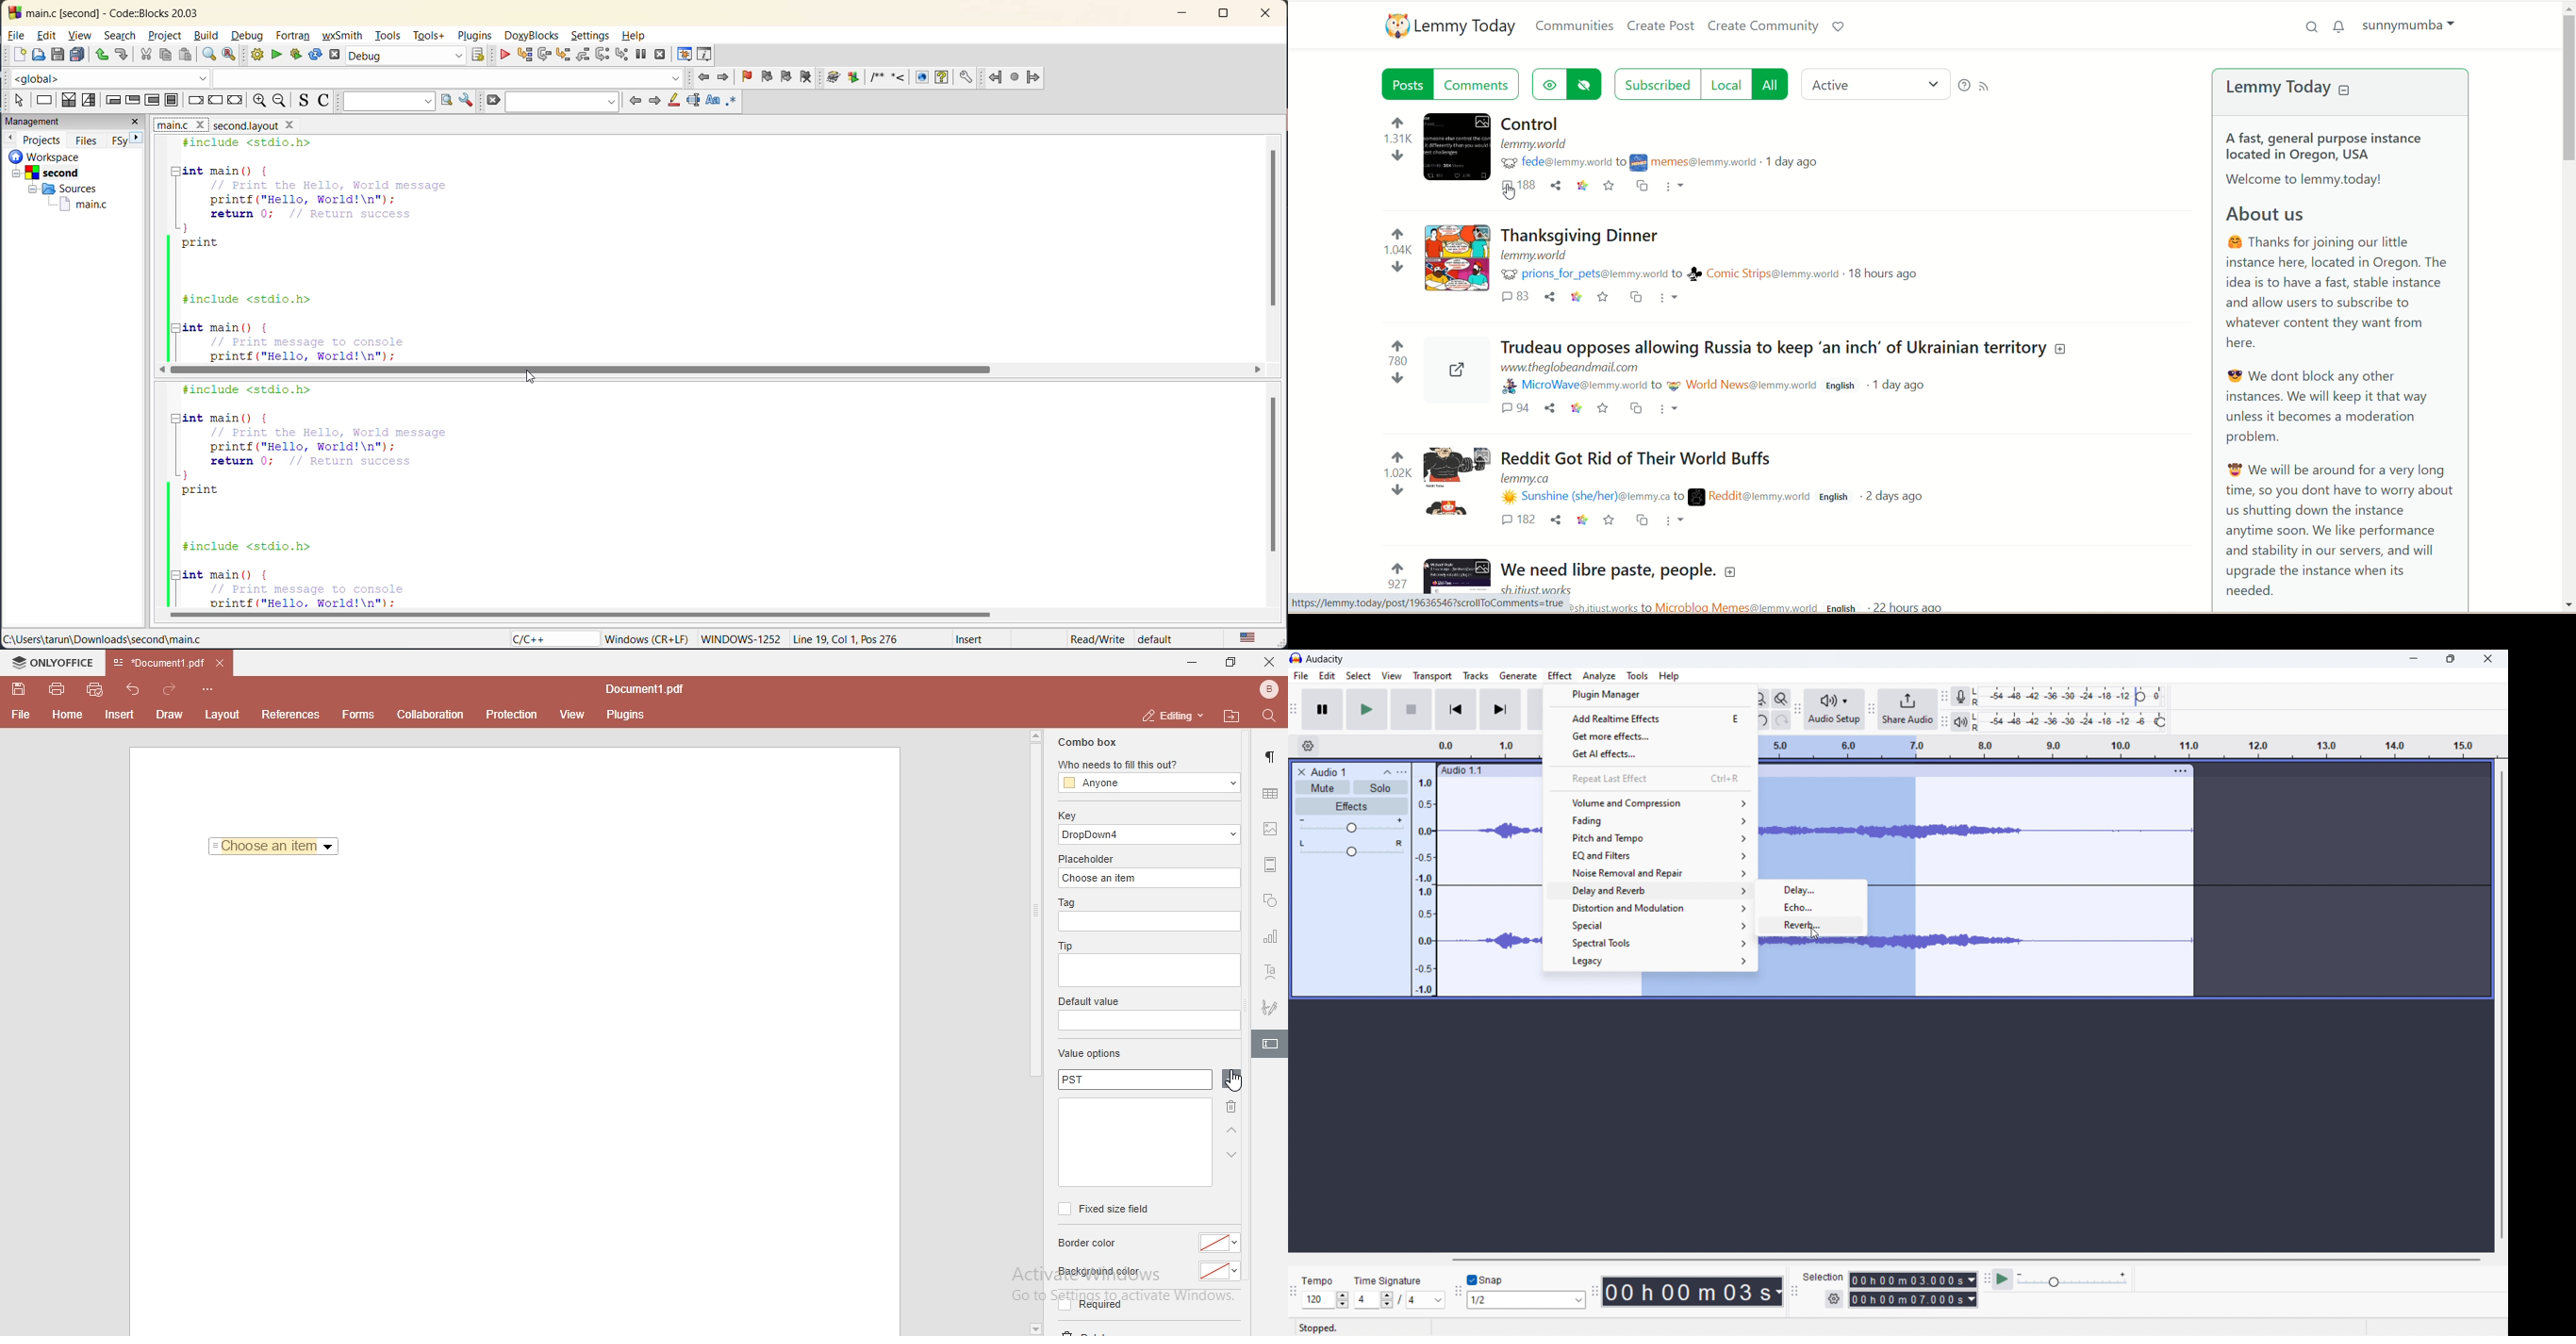  What do you see at coordinates (1968, 1260) in the screenshot?
I see `horizontal scrollbar` at bounding box center [1968, 1260].